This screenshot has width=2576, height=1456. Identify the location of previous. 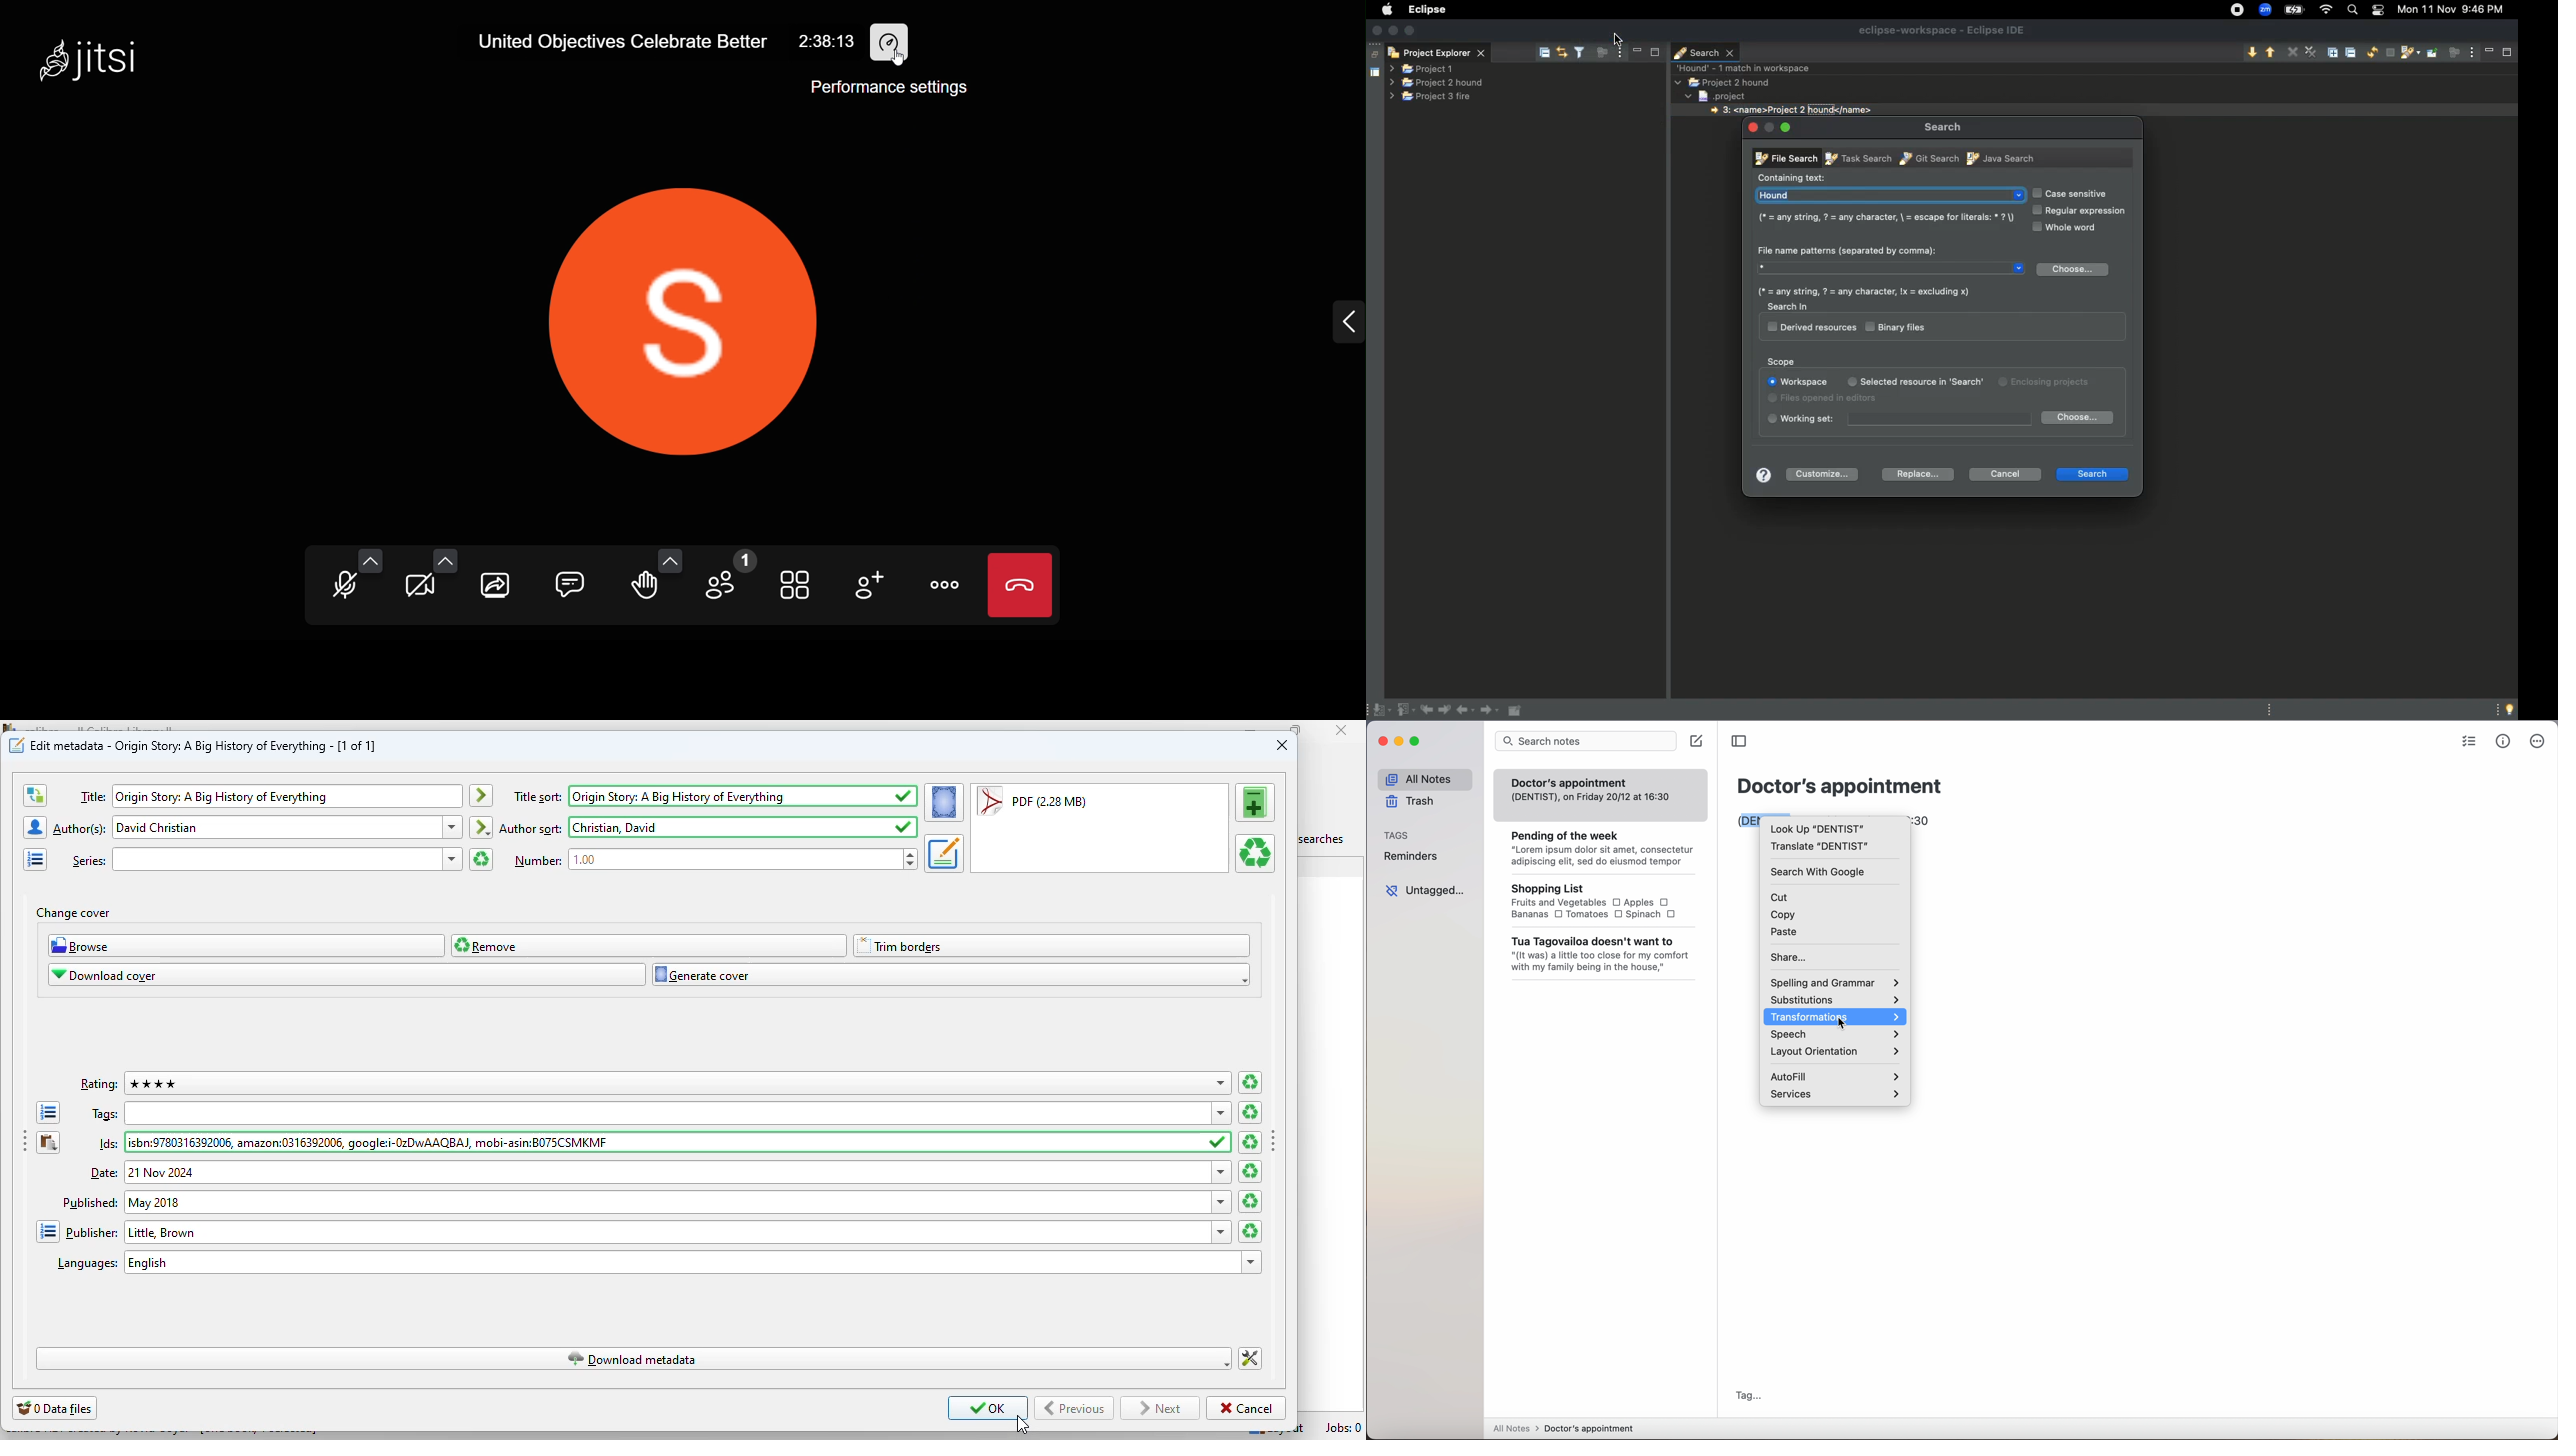
(1074, 1408).